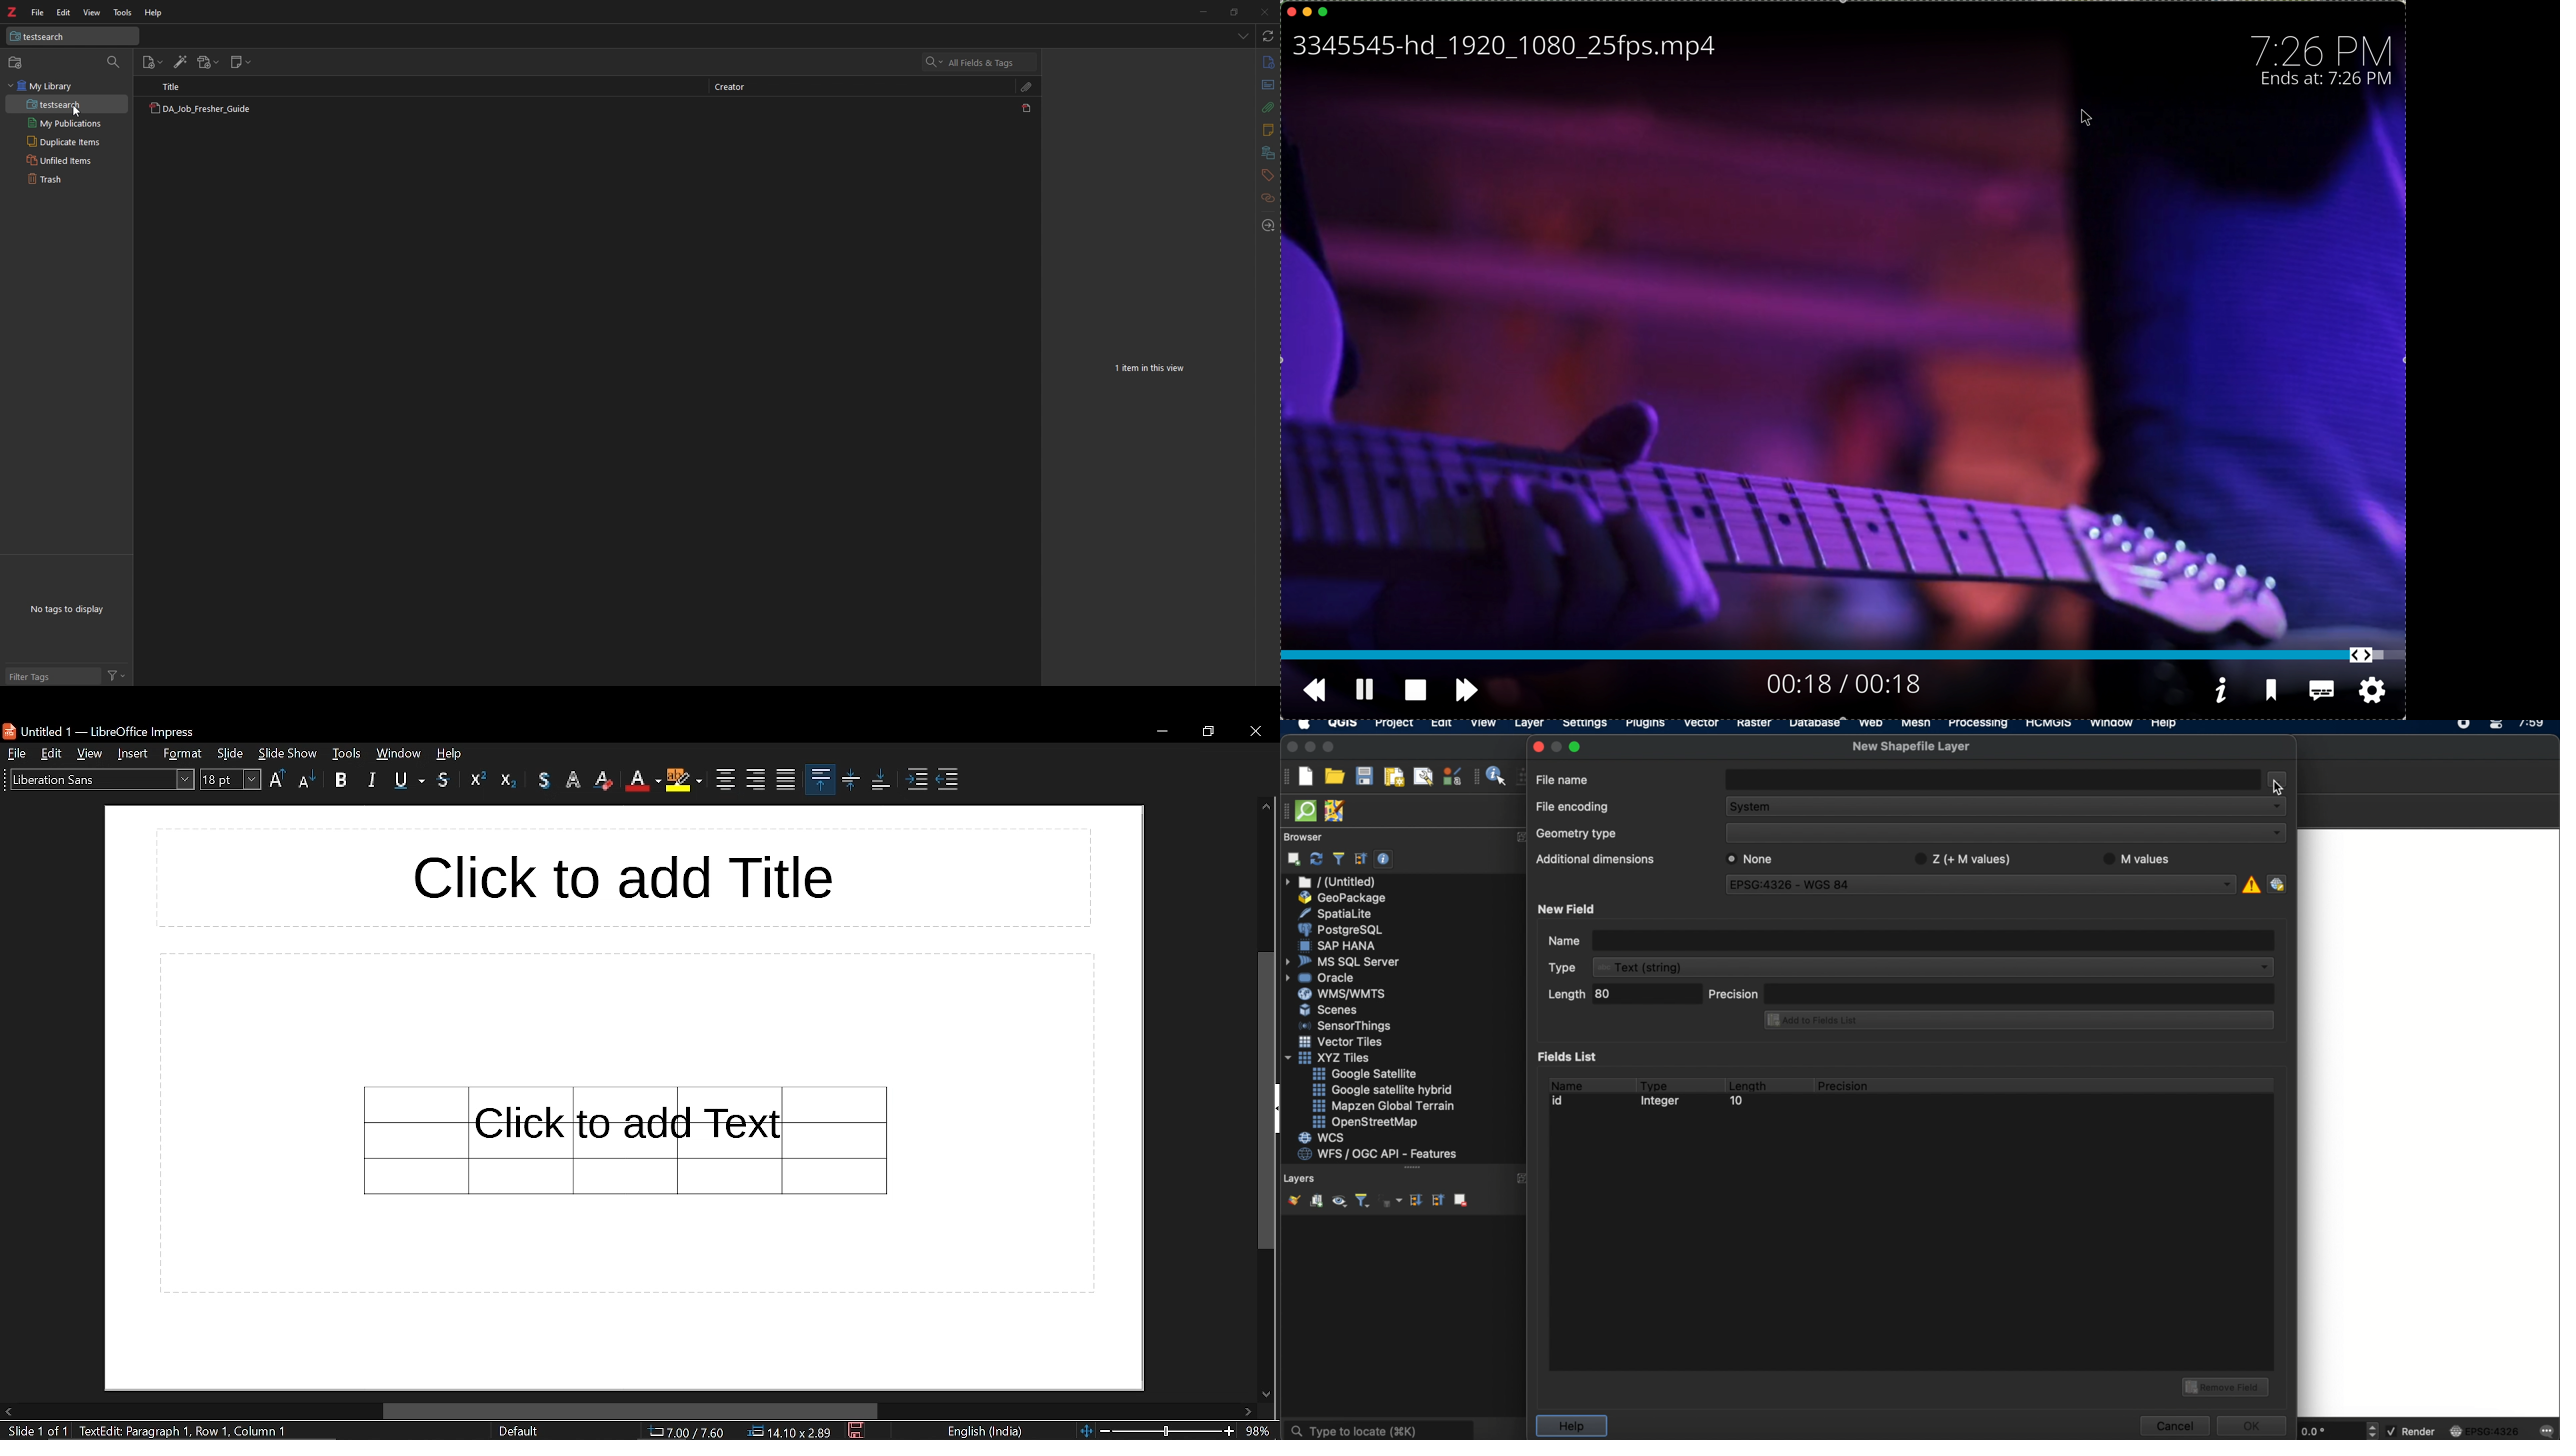  Describe the element at coordinates (186, 1432) in the screenshot. I see `text: edit paragraph 1, row 1, column 1` at that location.